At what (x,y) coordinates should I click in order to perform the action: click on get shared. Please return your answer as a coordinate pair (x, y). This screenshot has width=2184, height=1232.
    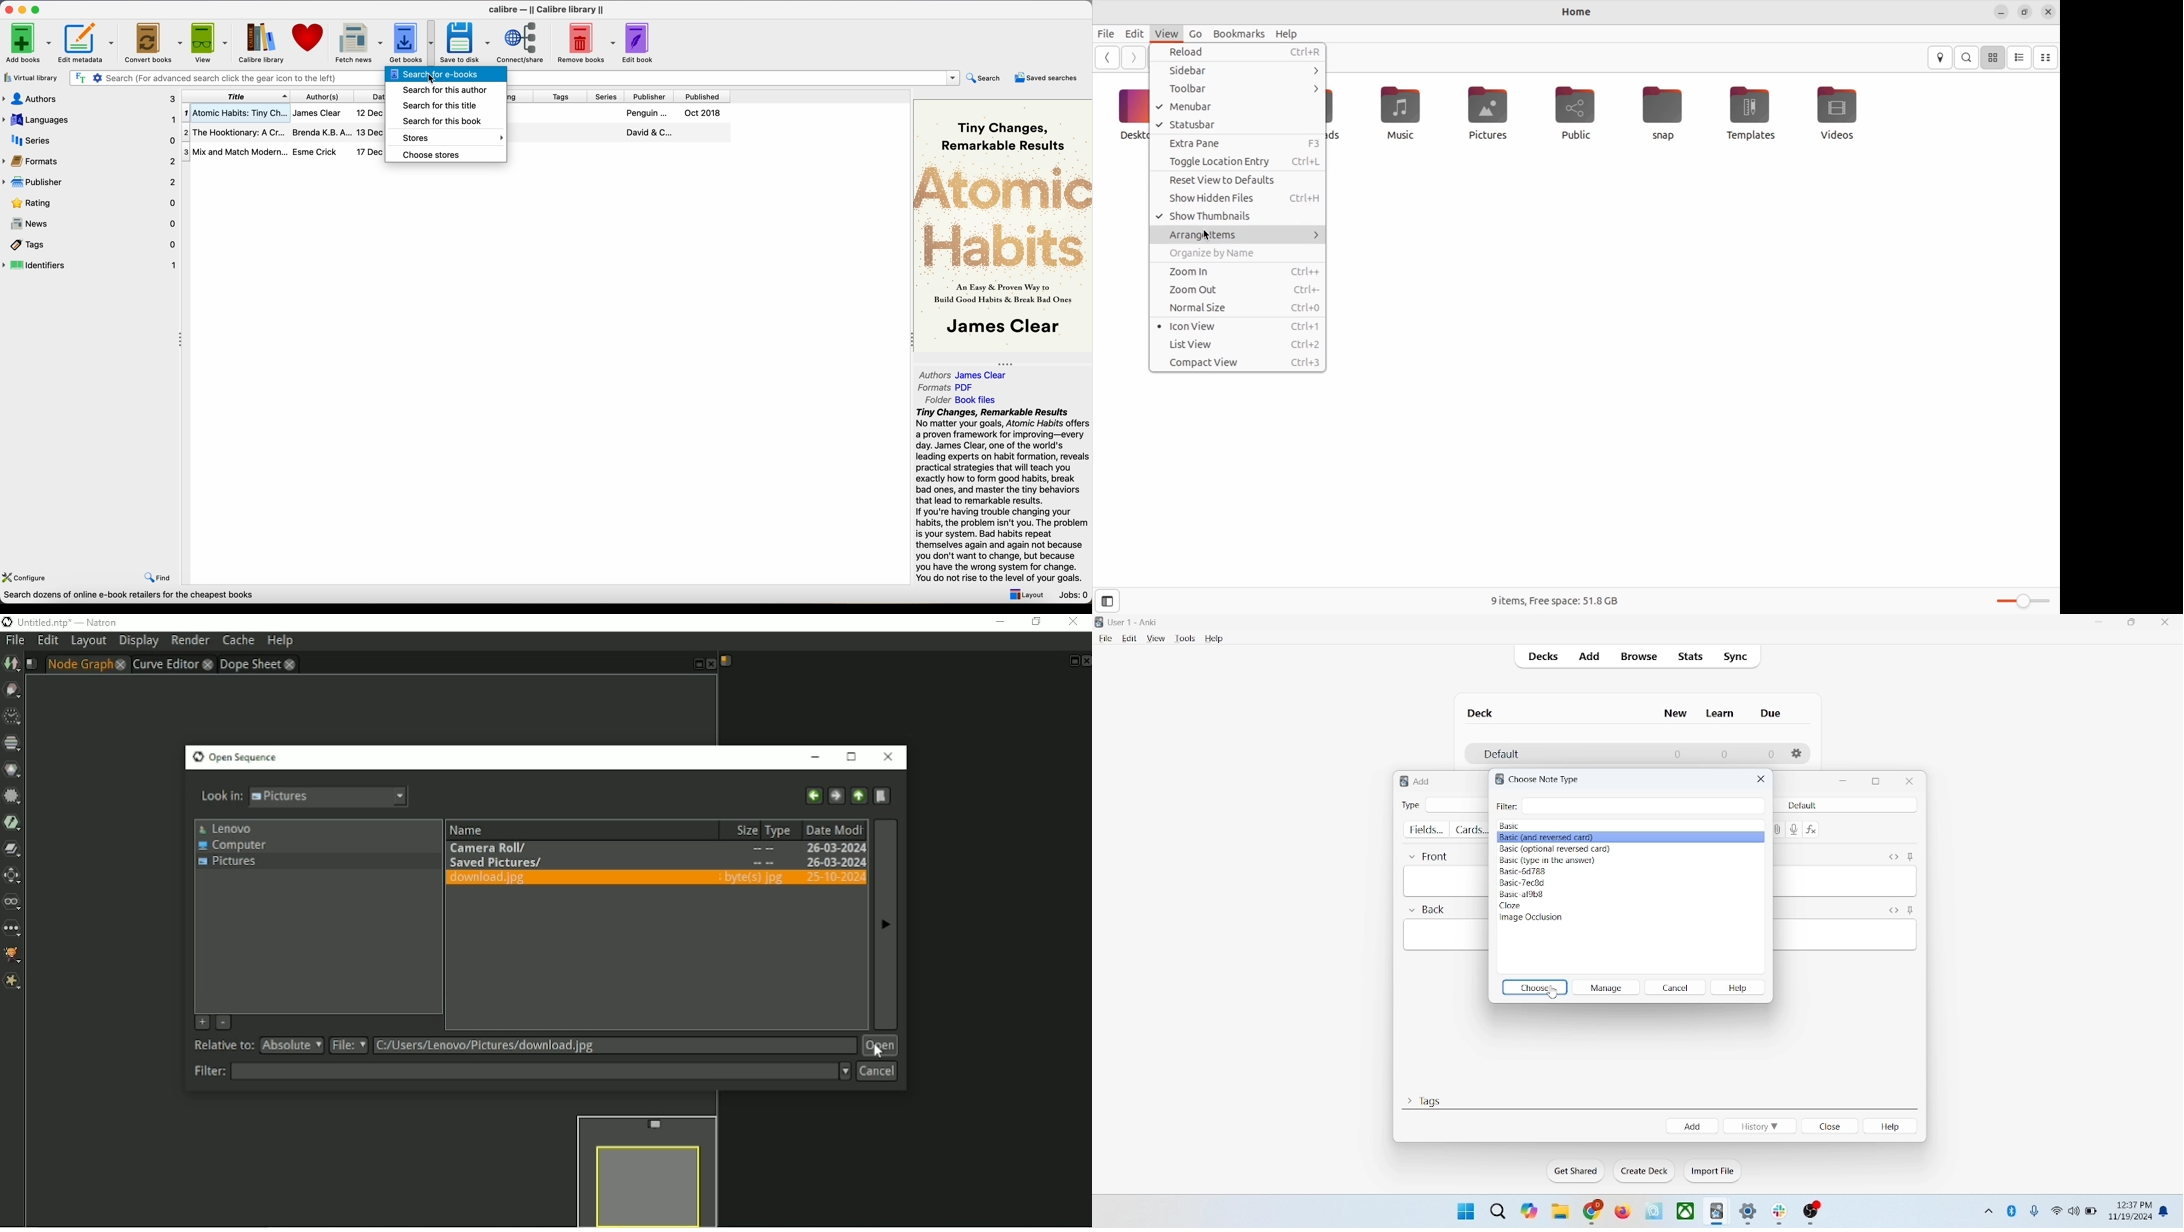
    Looking at the image, I should click on (1577, 1172).